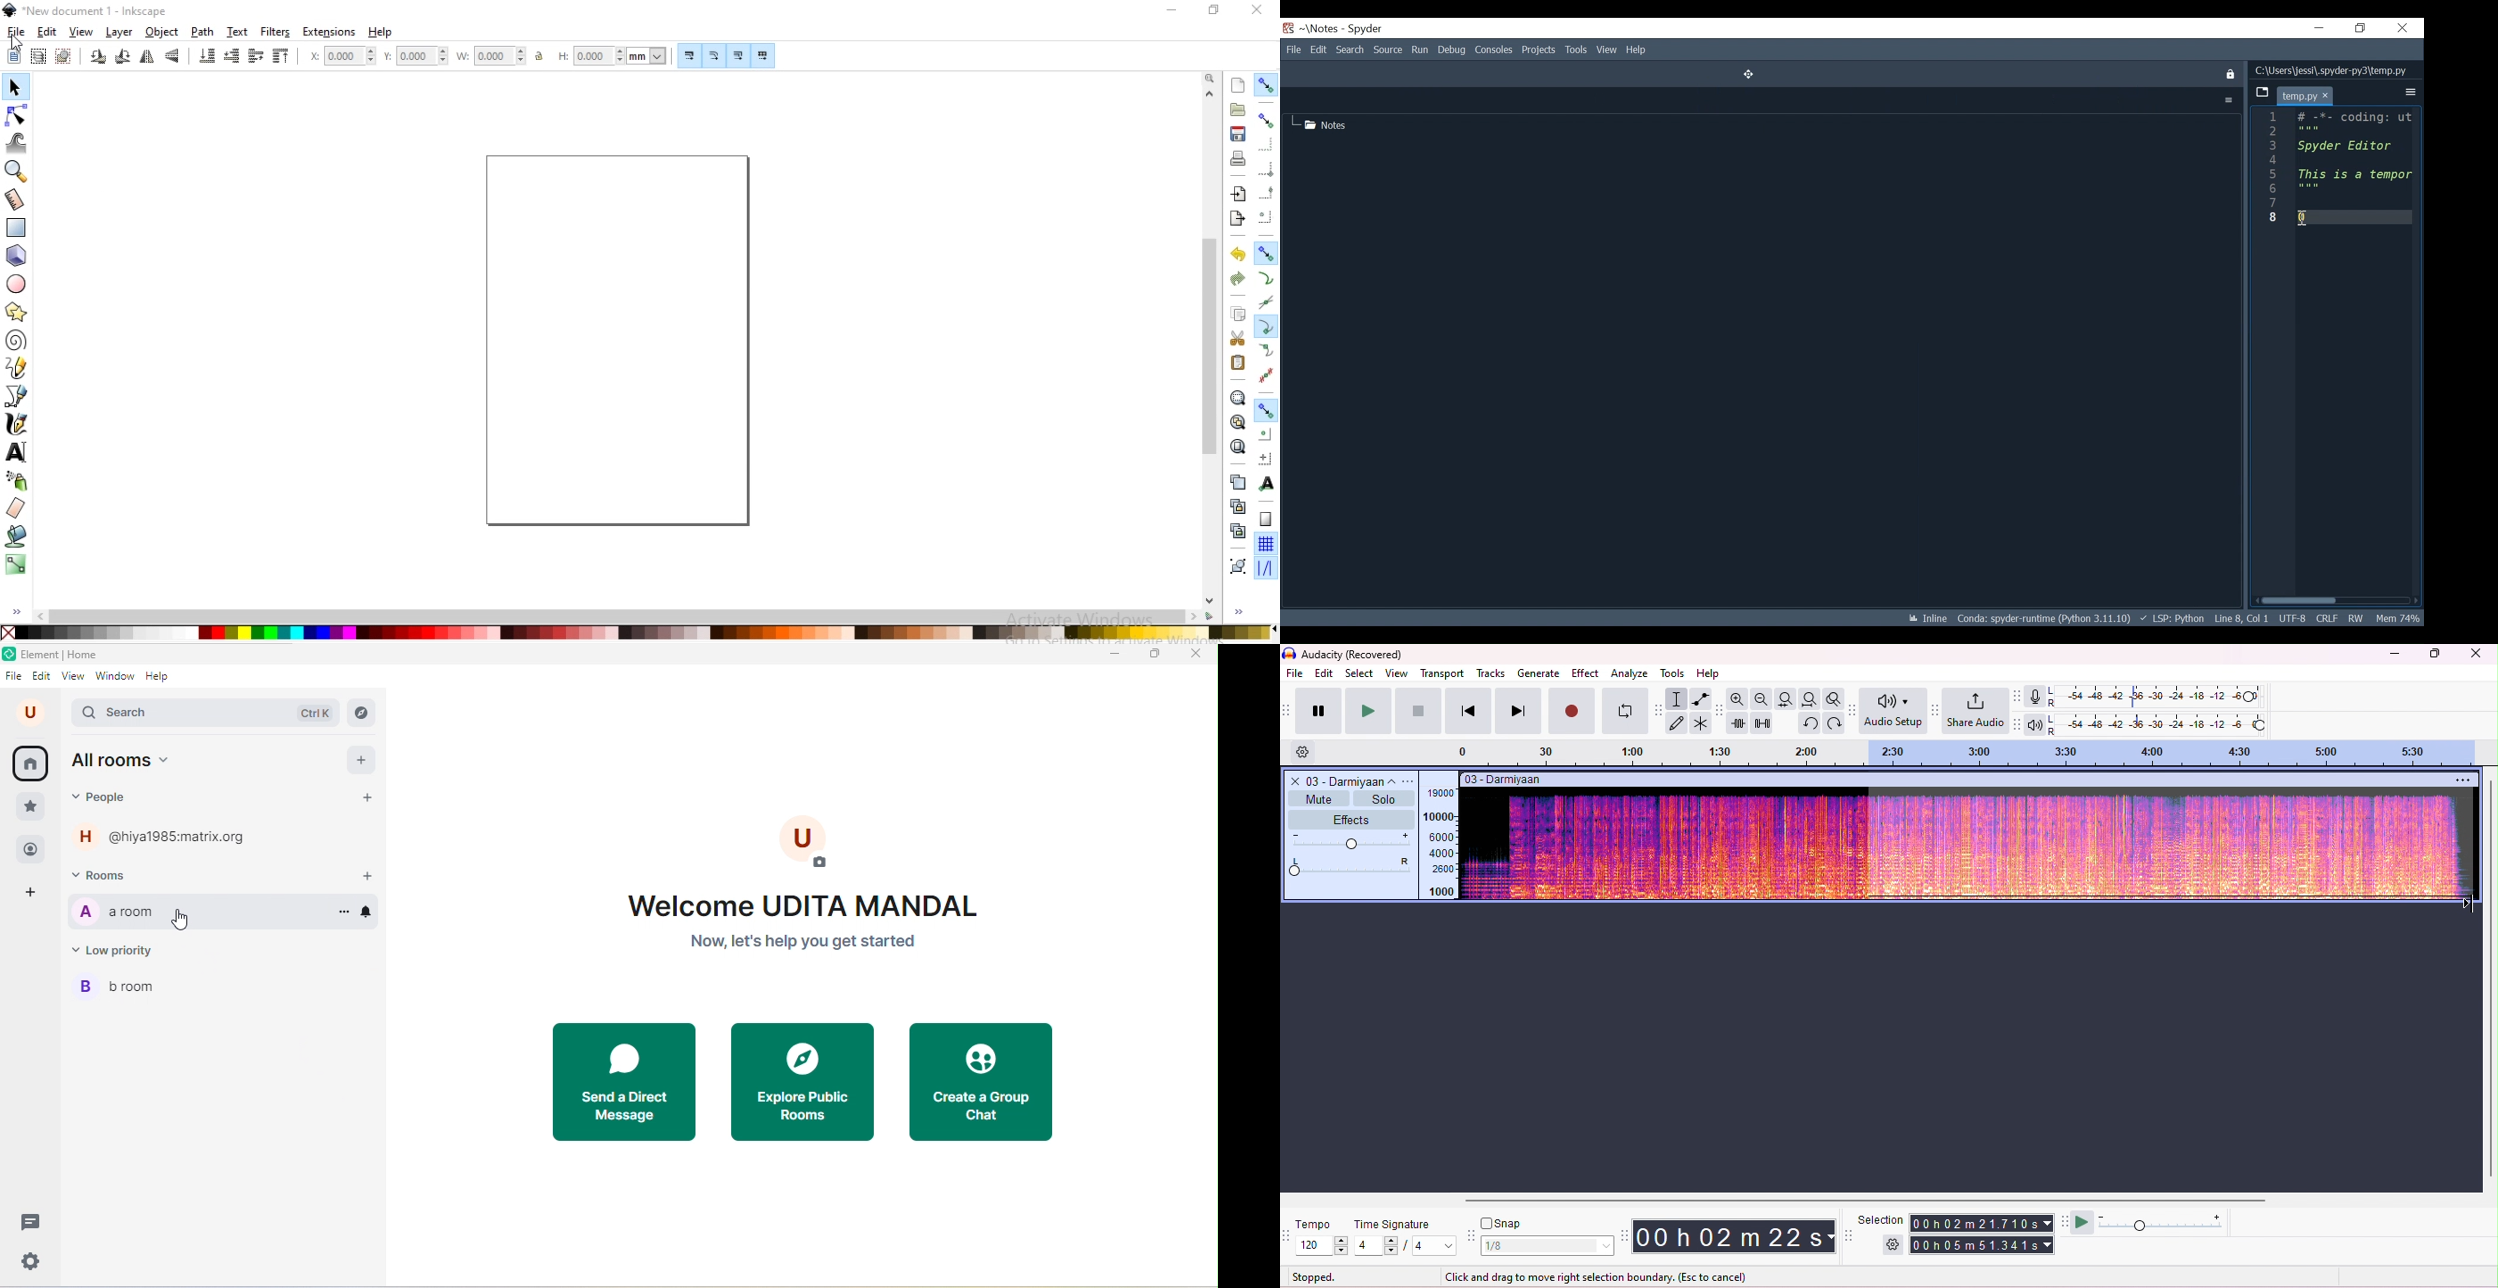 This screenshot has height=1288, width=2520. What do you see at coordinates (1388, 49) in the screenshot?
I see `Source` at bounding box center [1388, 49].